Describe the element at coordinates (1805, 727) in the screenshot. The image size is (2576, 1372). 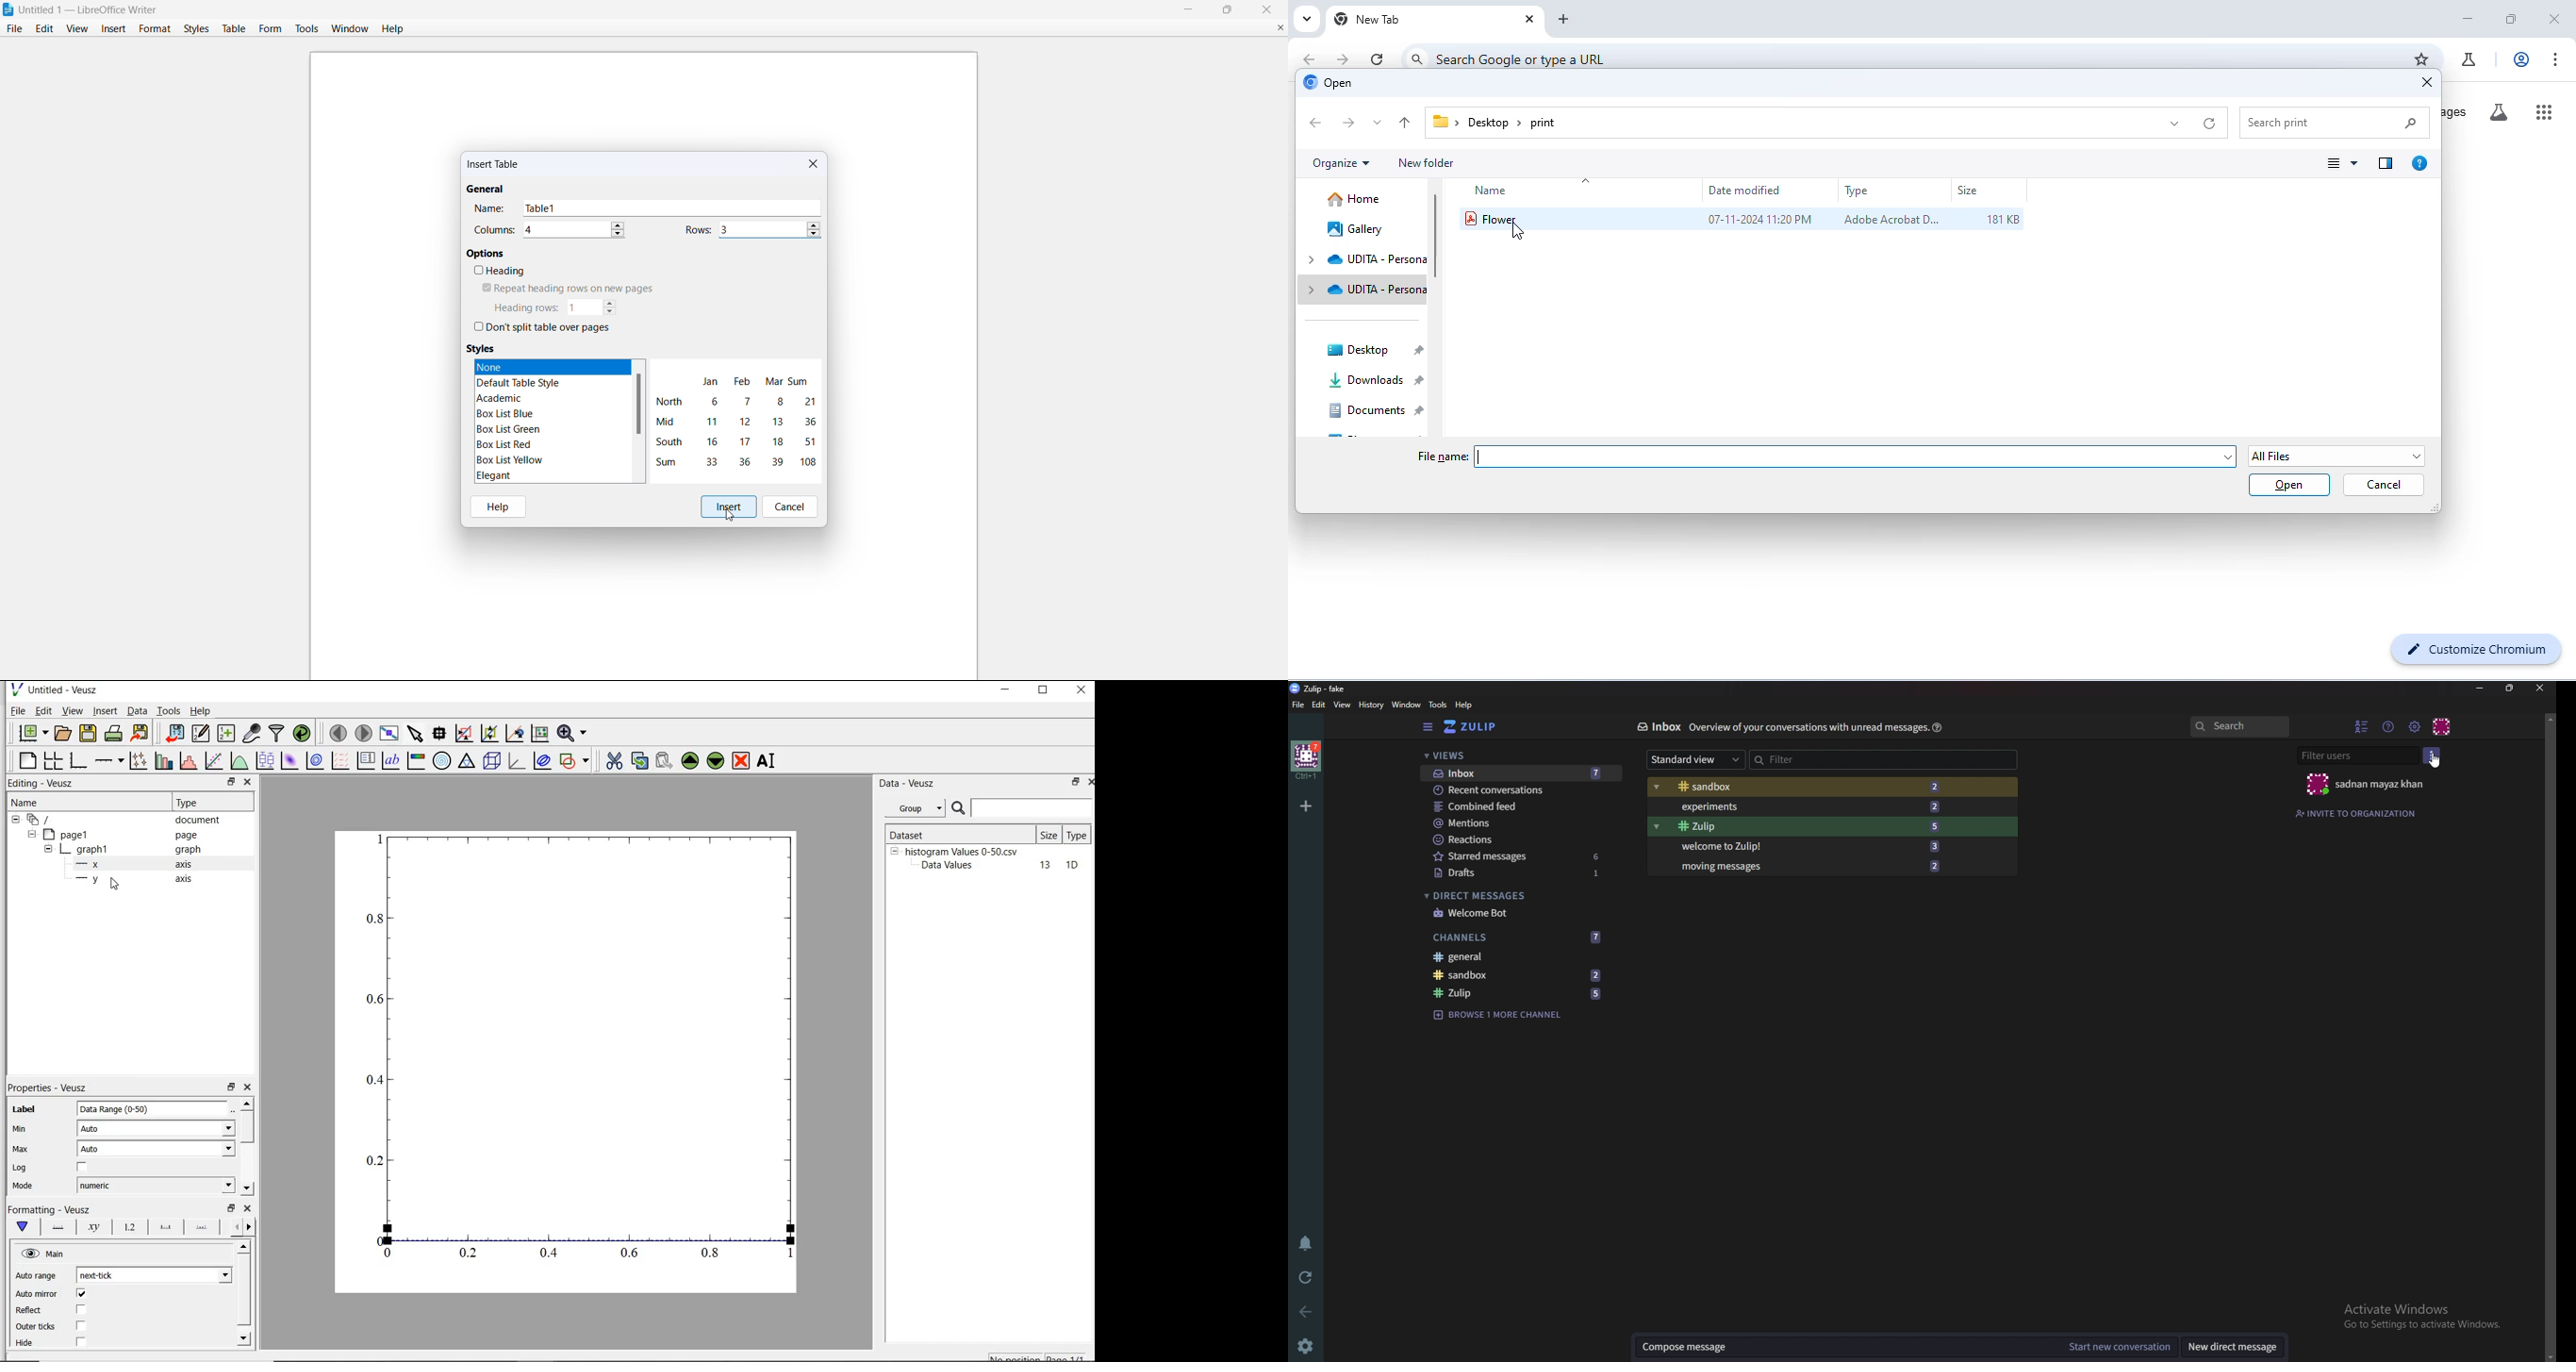
I see `Info` at that location.